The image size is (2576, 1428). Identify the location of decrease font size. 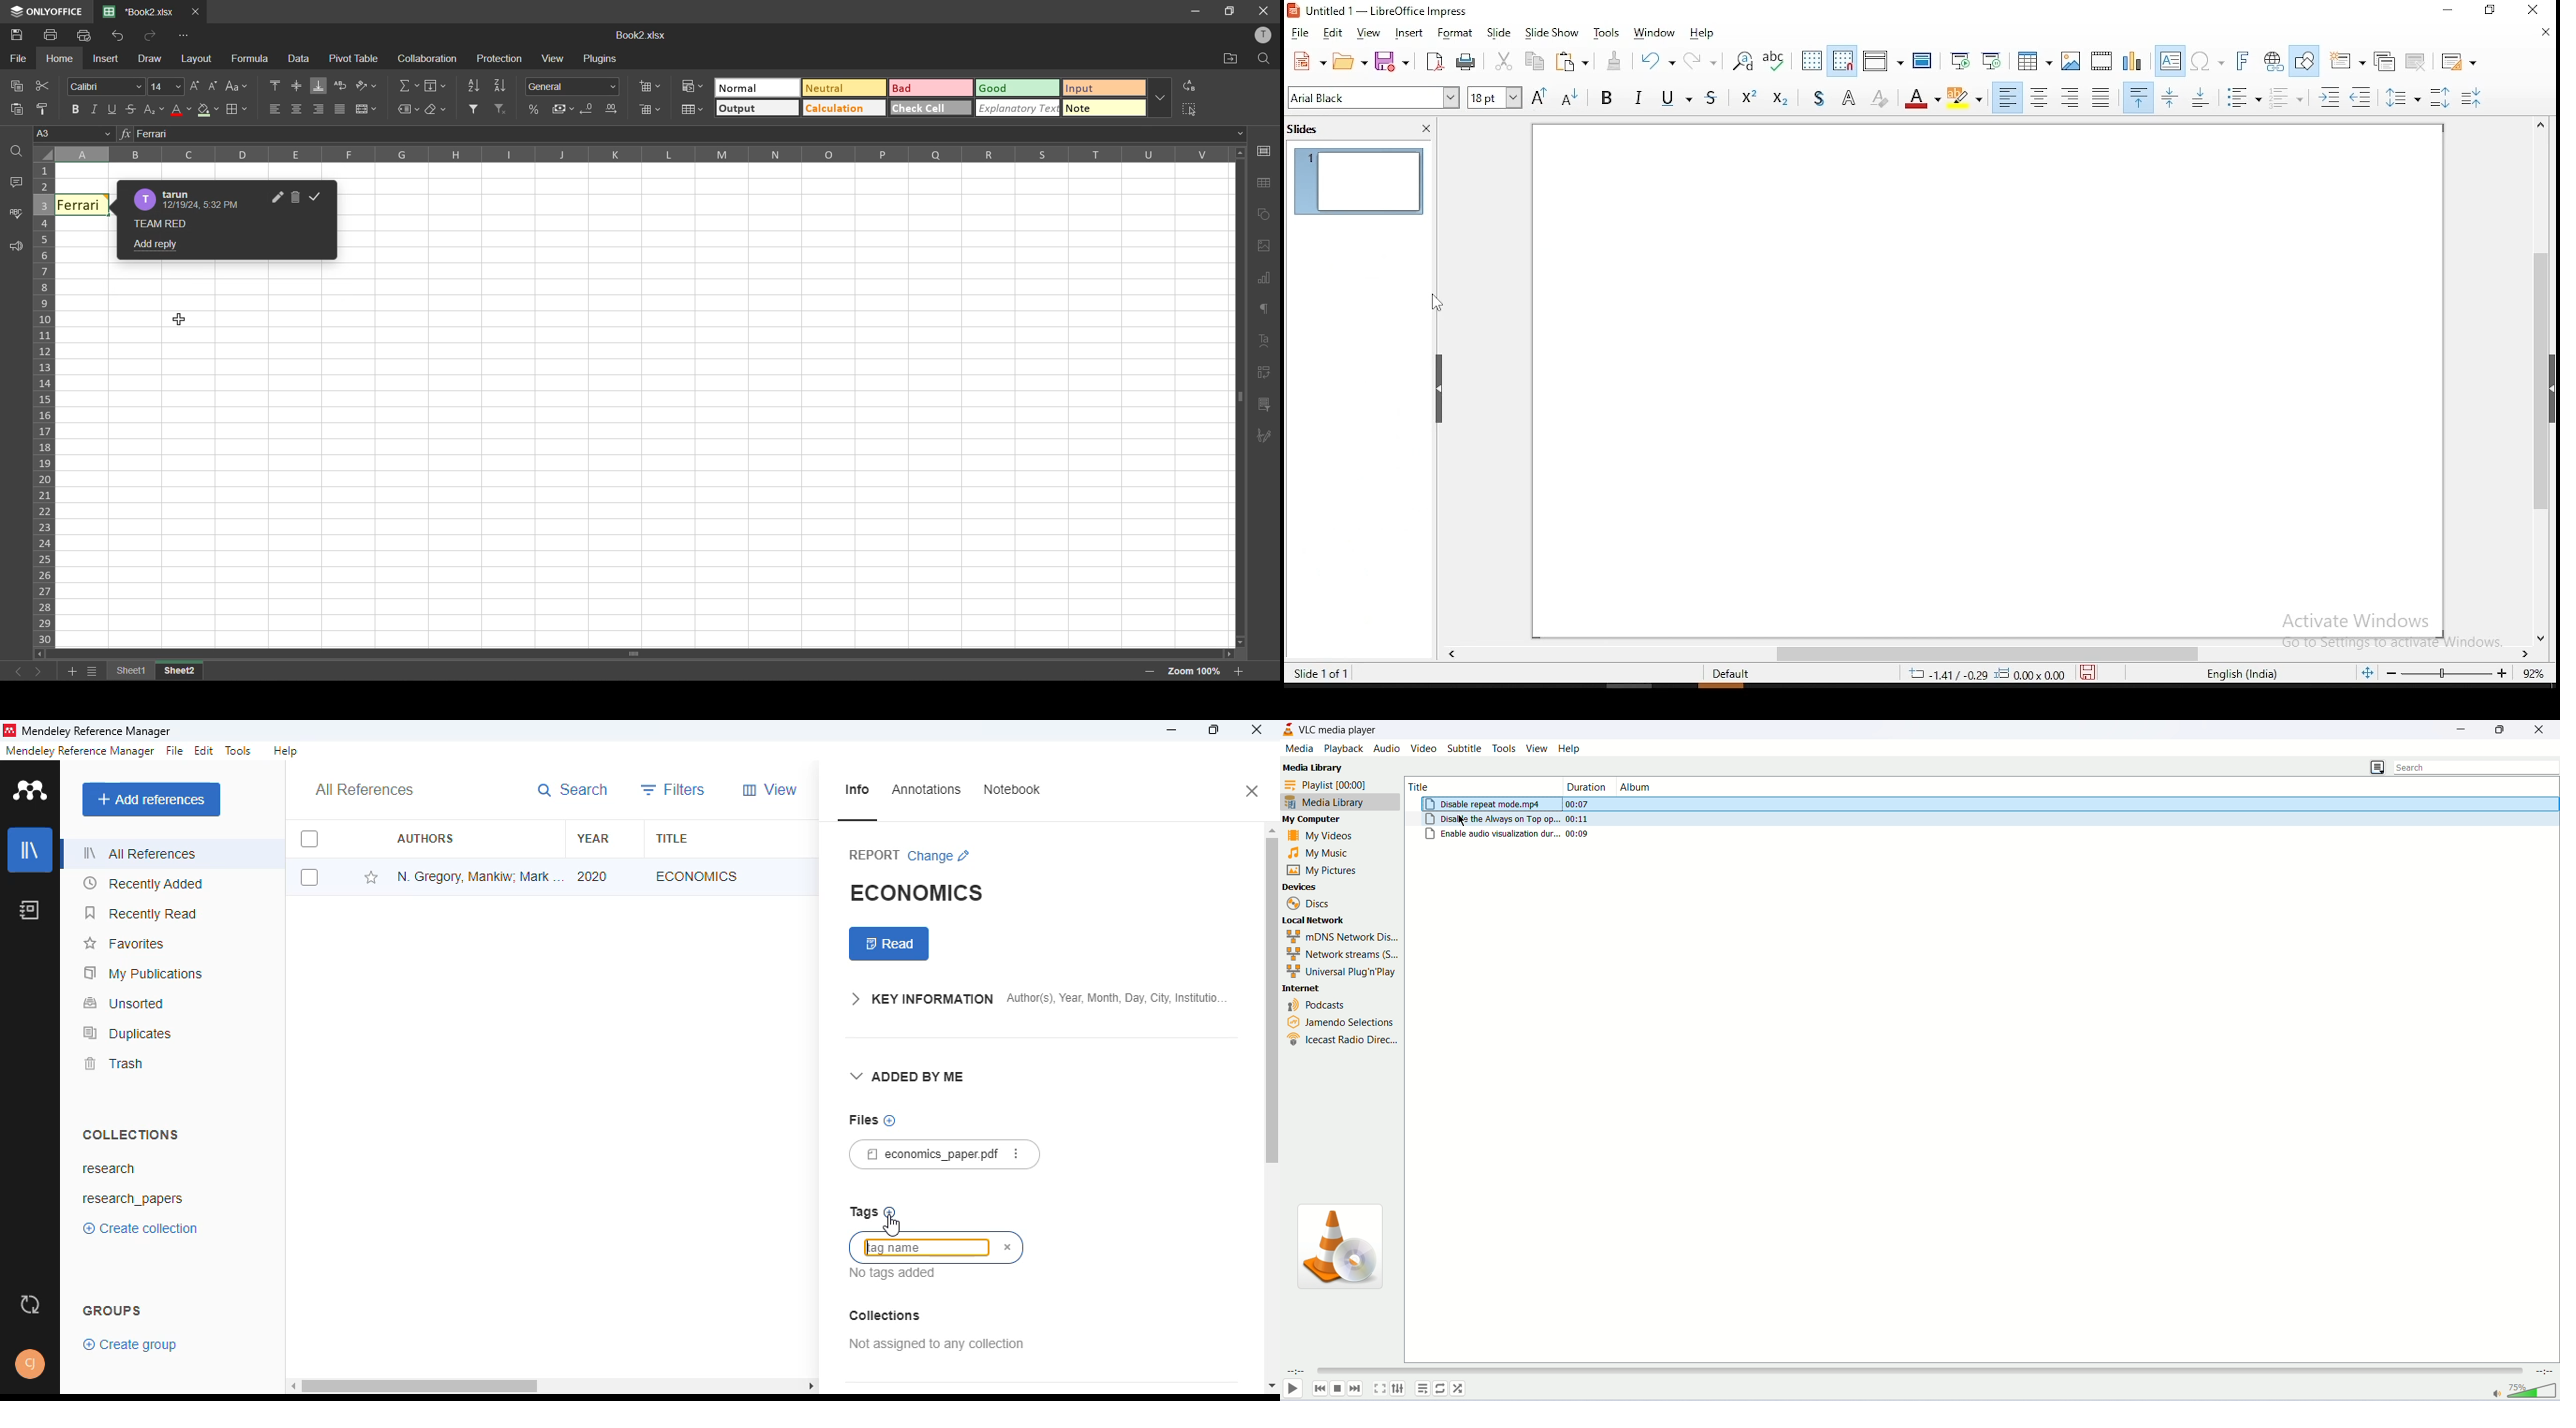
(1568, 98).